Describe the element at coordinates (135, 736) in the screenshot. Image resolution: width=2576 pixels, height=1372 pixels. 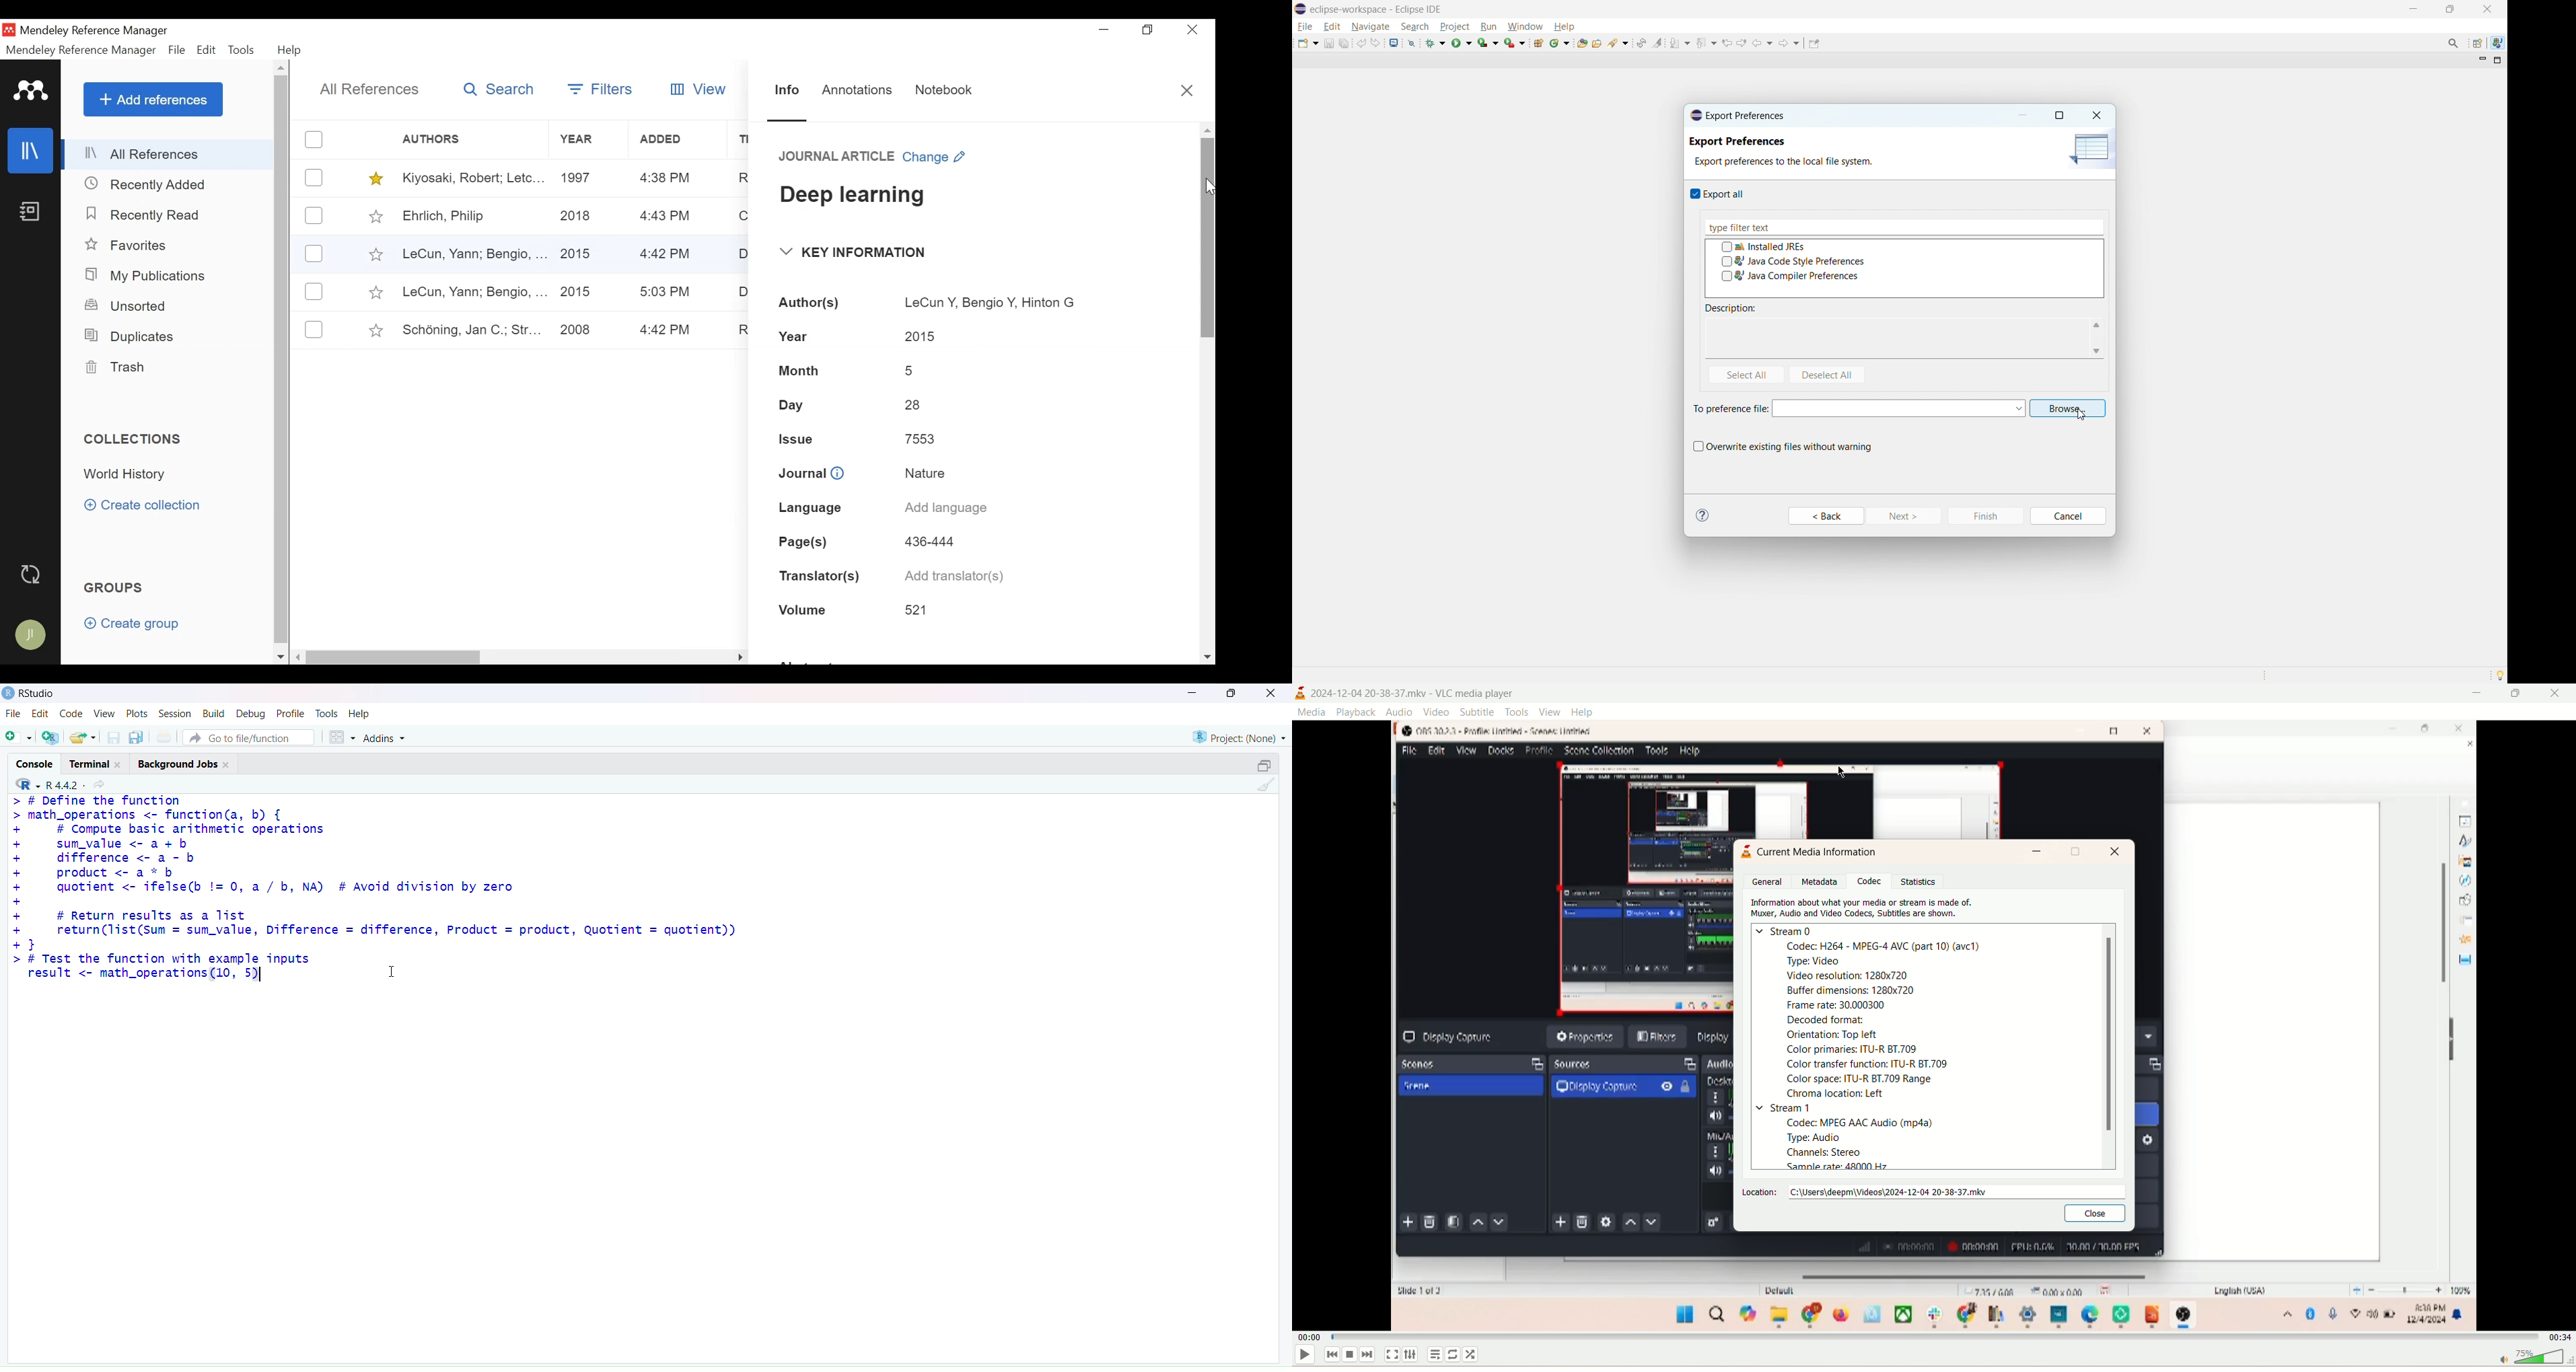
I see `Save all open documents (Ctrl + Alt + S)` at that location.